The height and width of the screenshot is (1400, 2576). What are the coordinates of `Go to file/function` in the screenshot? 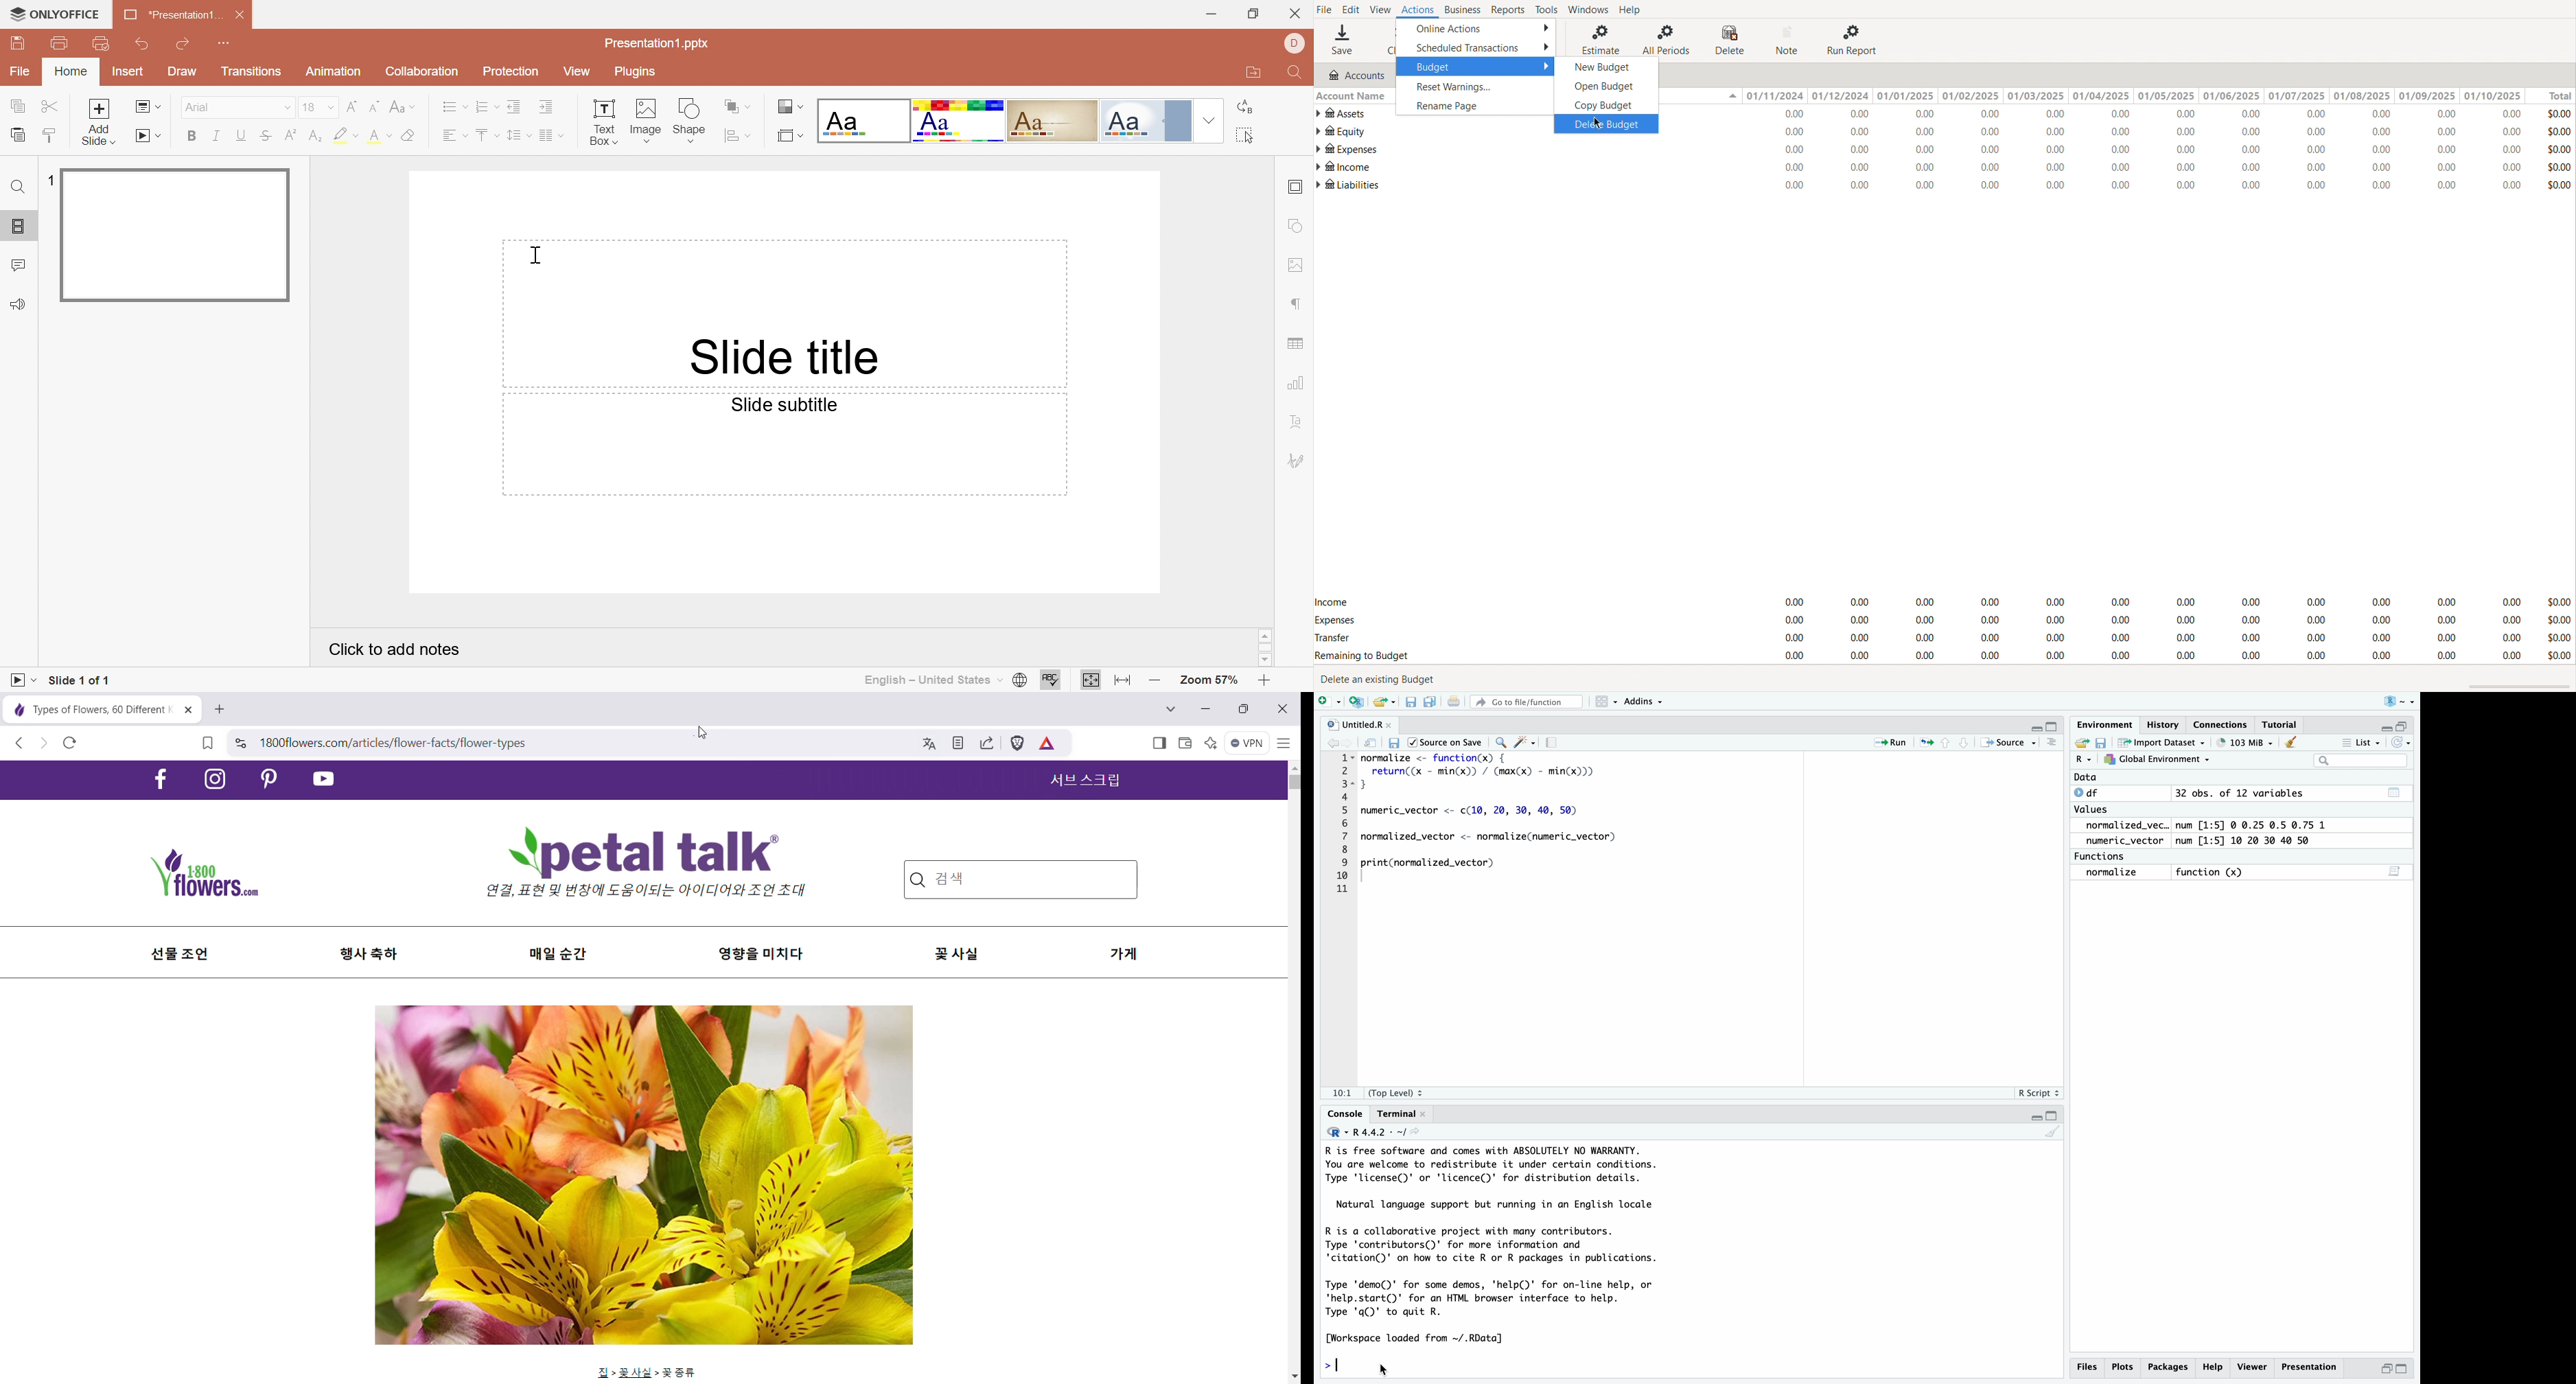 It's located at (1526, 703).